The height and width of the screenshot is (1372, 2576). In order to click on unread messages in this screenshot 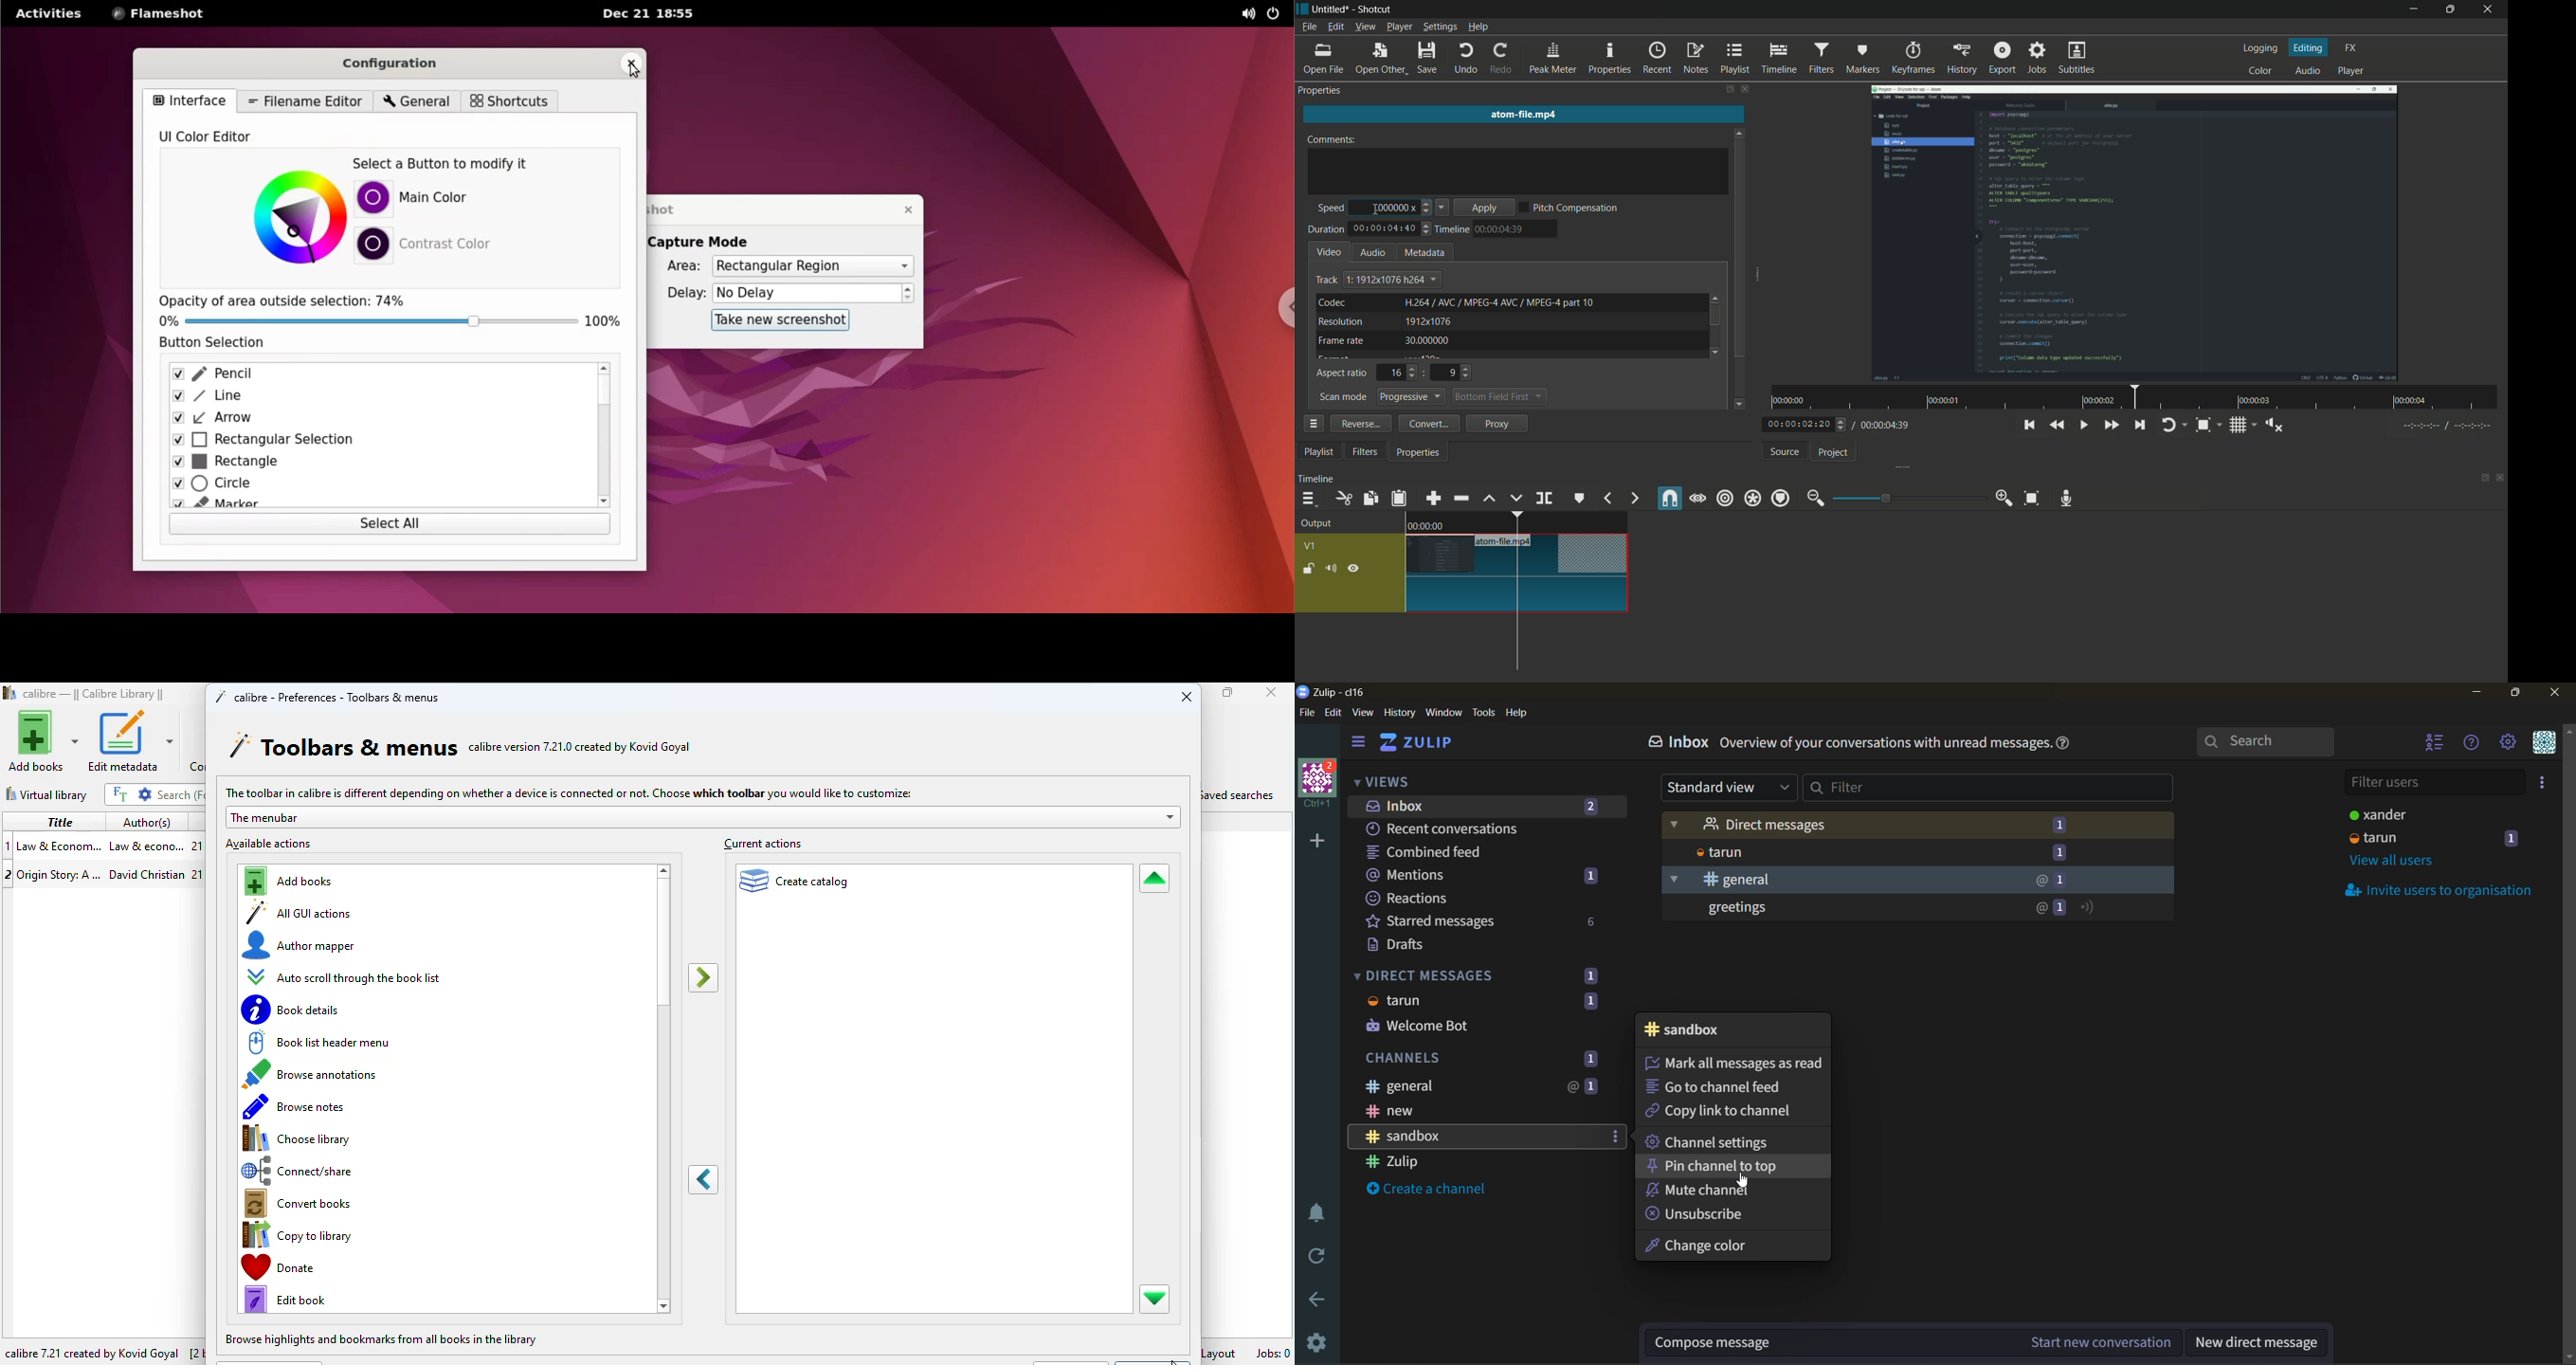, I will do `click(1920, 910)`.